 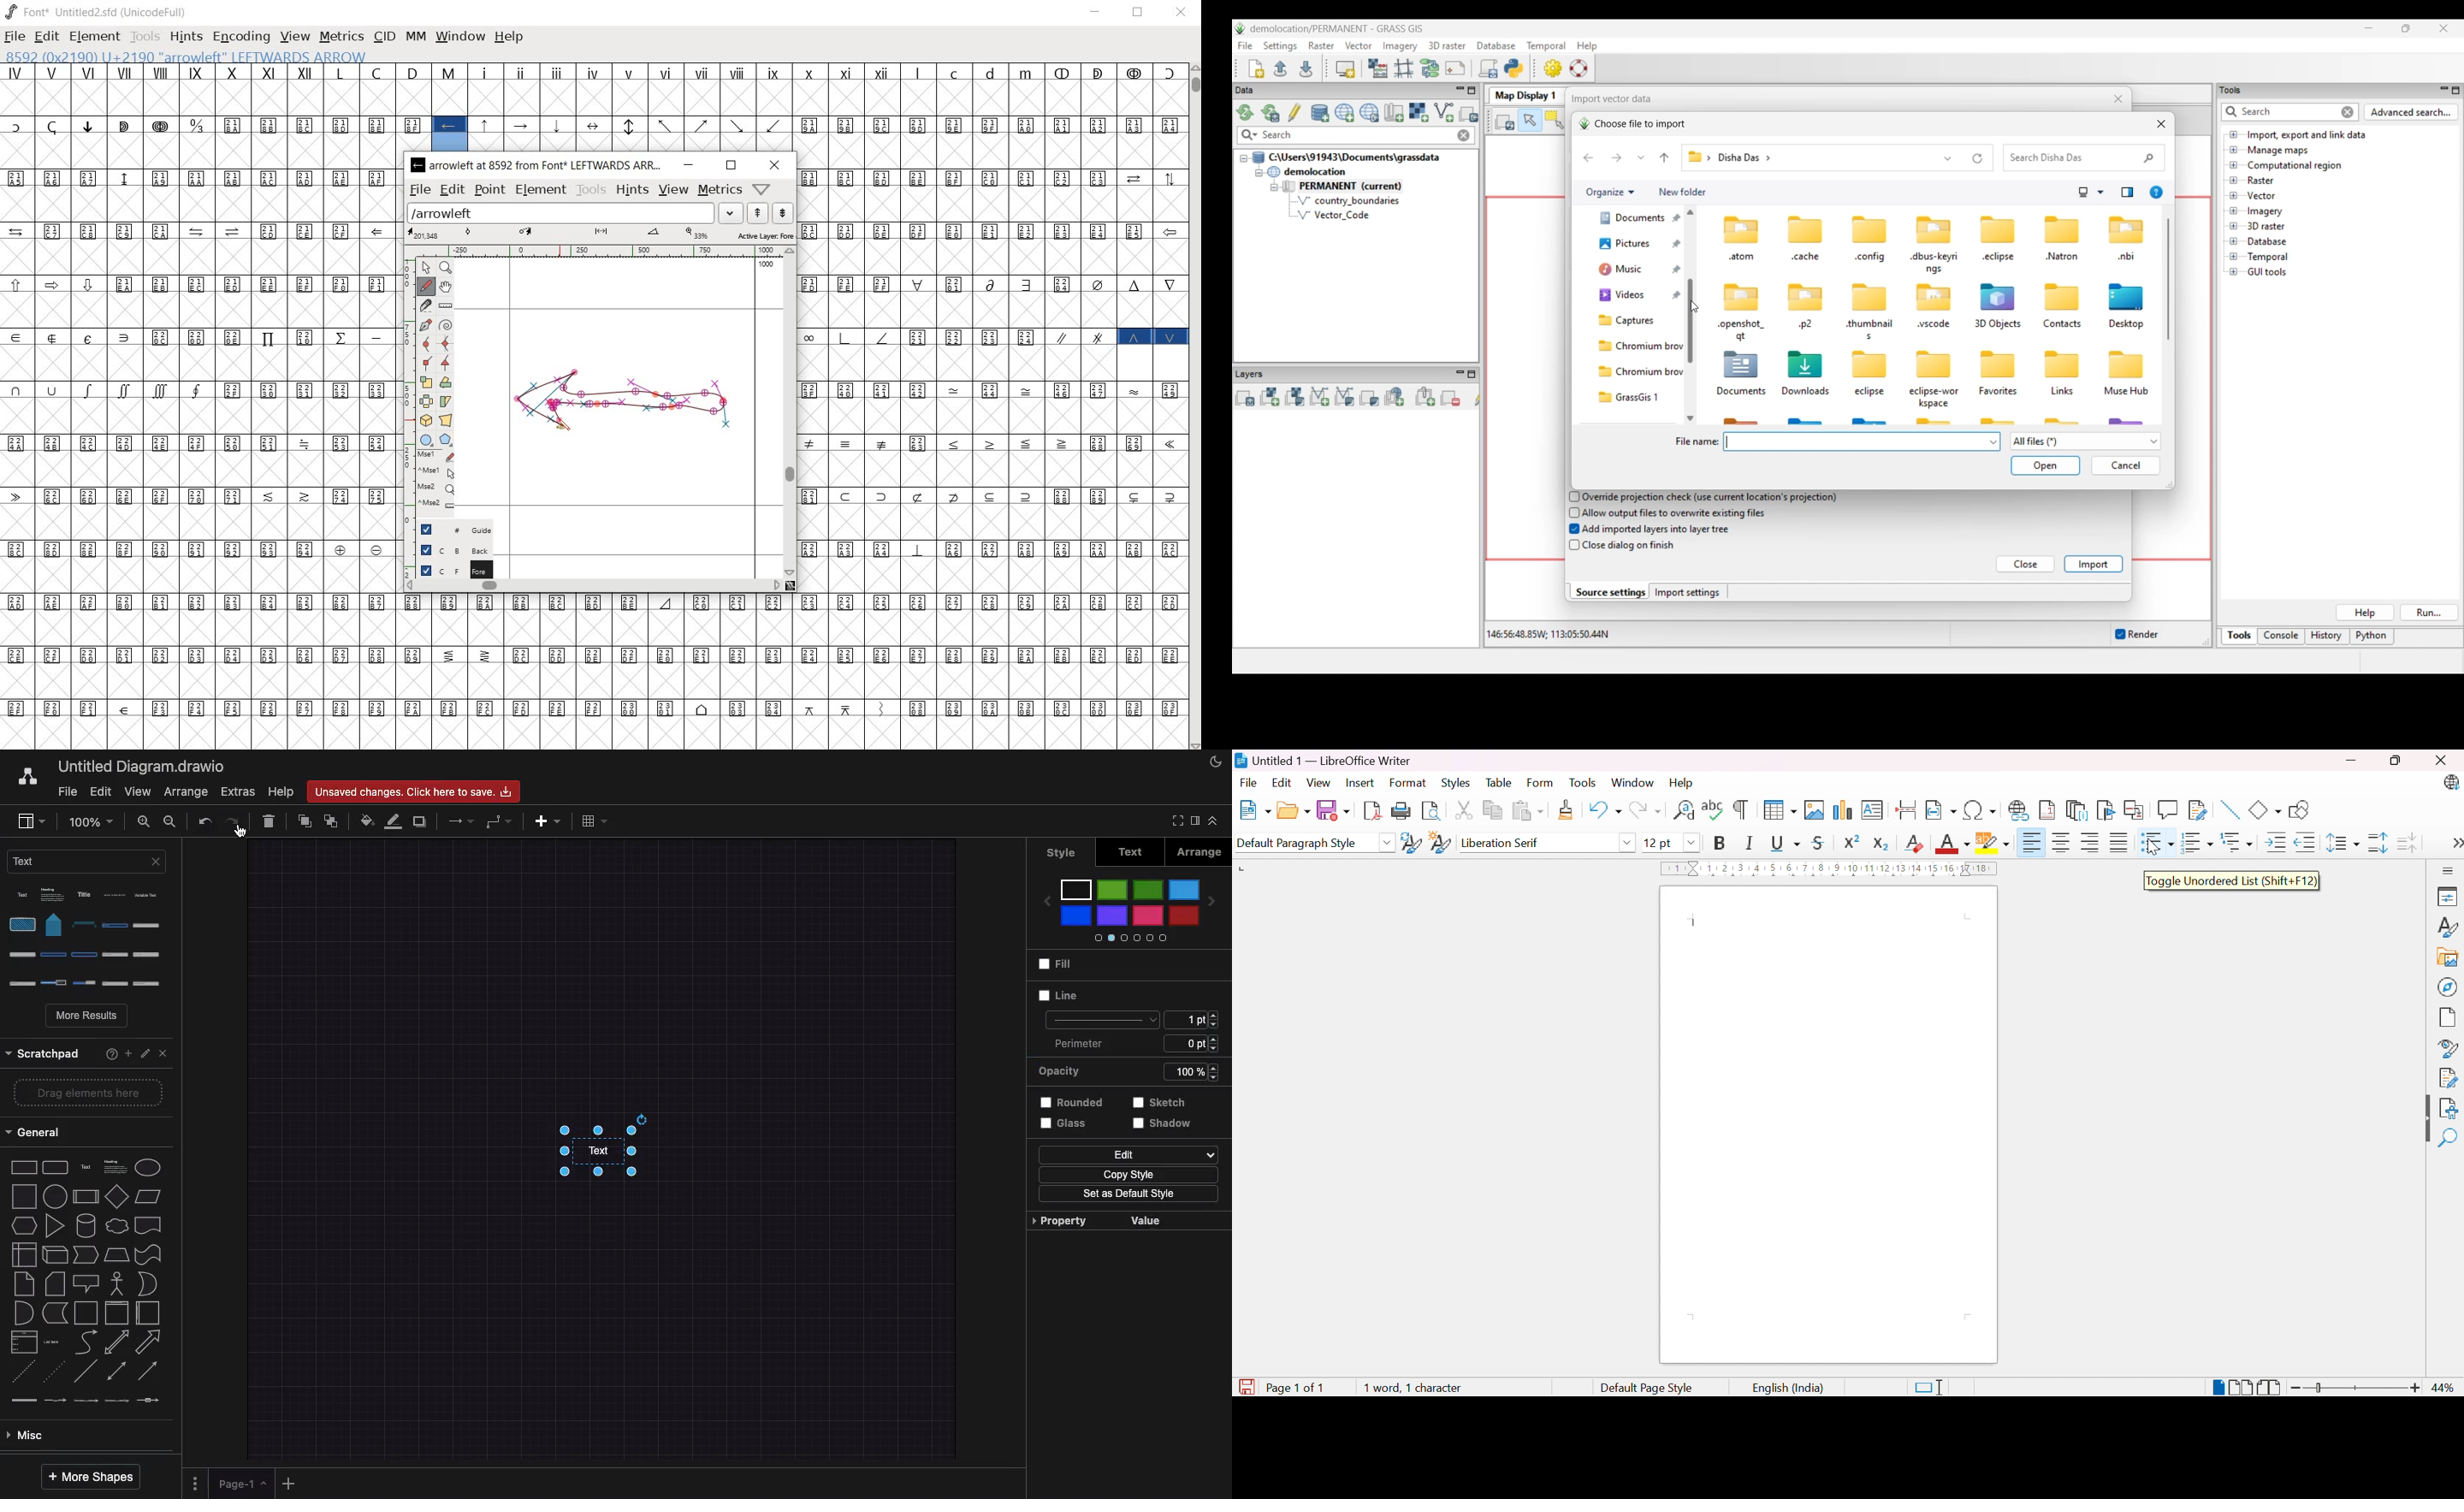 What do you see at coordinates (281, 791) in the screenshot?
I see `Help` at bounding box center [281, 791].